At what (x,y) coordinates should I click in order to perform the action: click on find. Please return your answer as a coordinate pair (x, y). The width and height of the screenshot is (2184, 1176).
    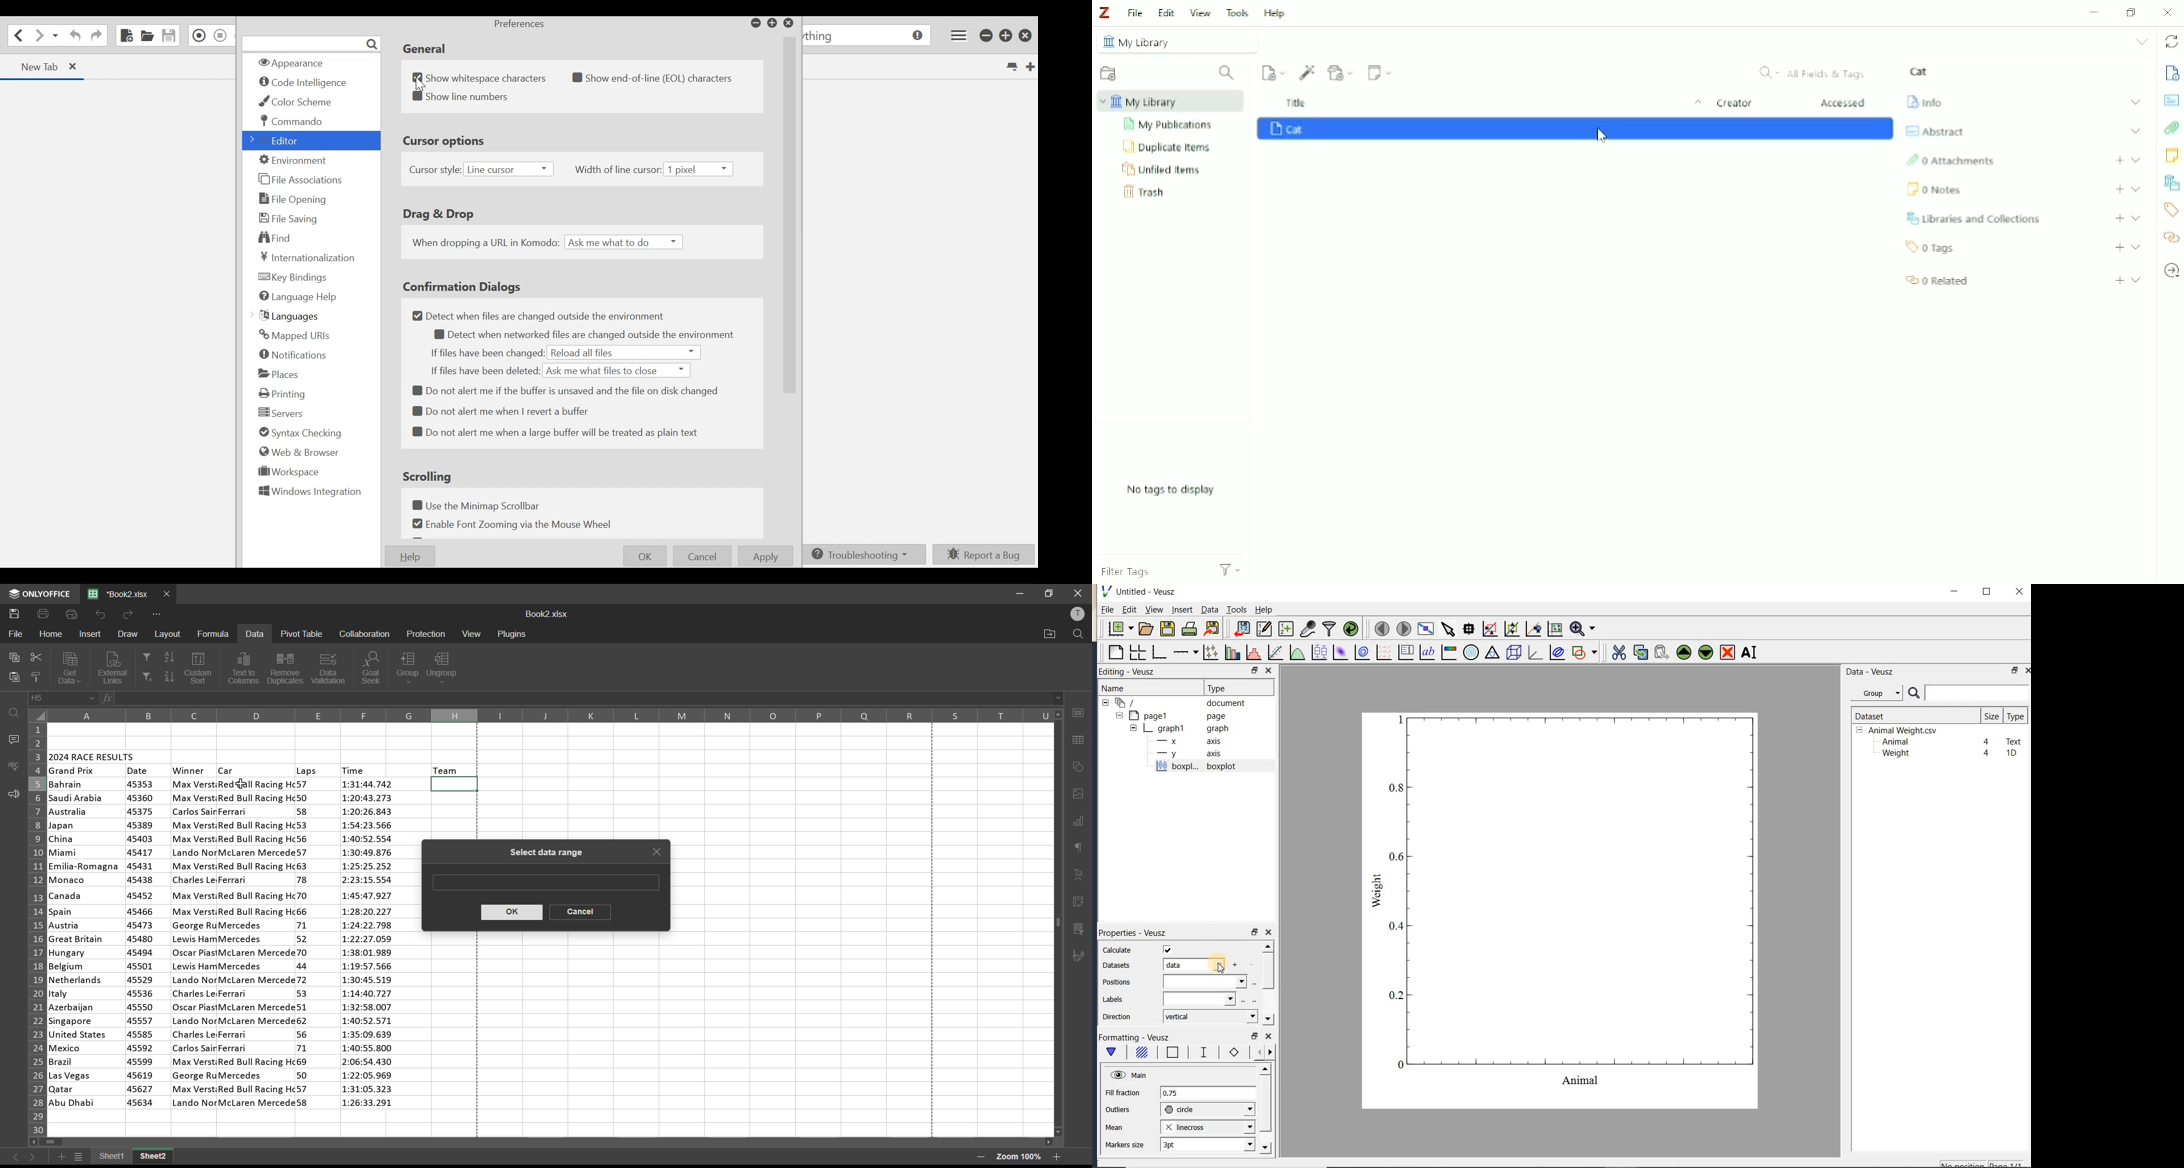
    Looking at the image, I should click on (16, 713).